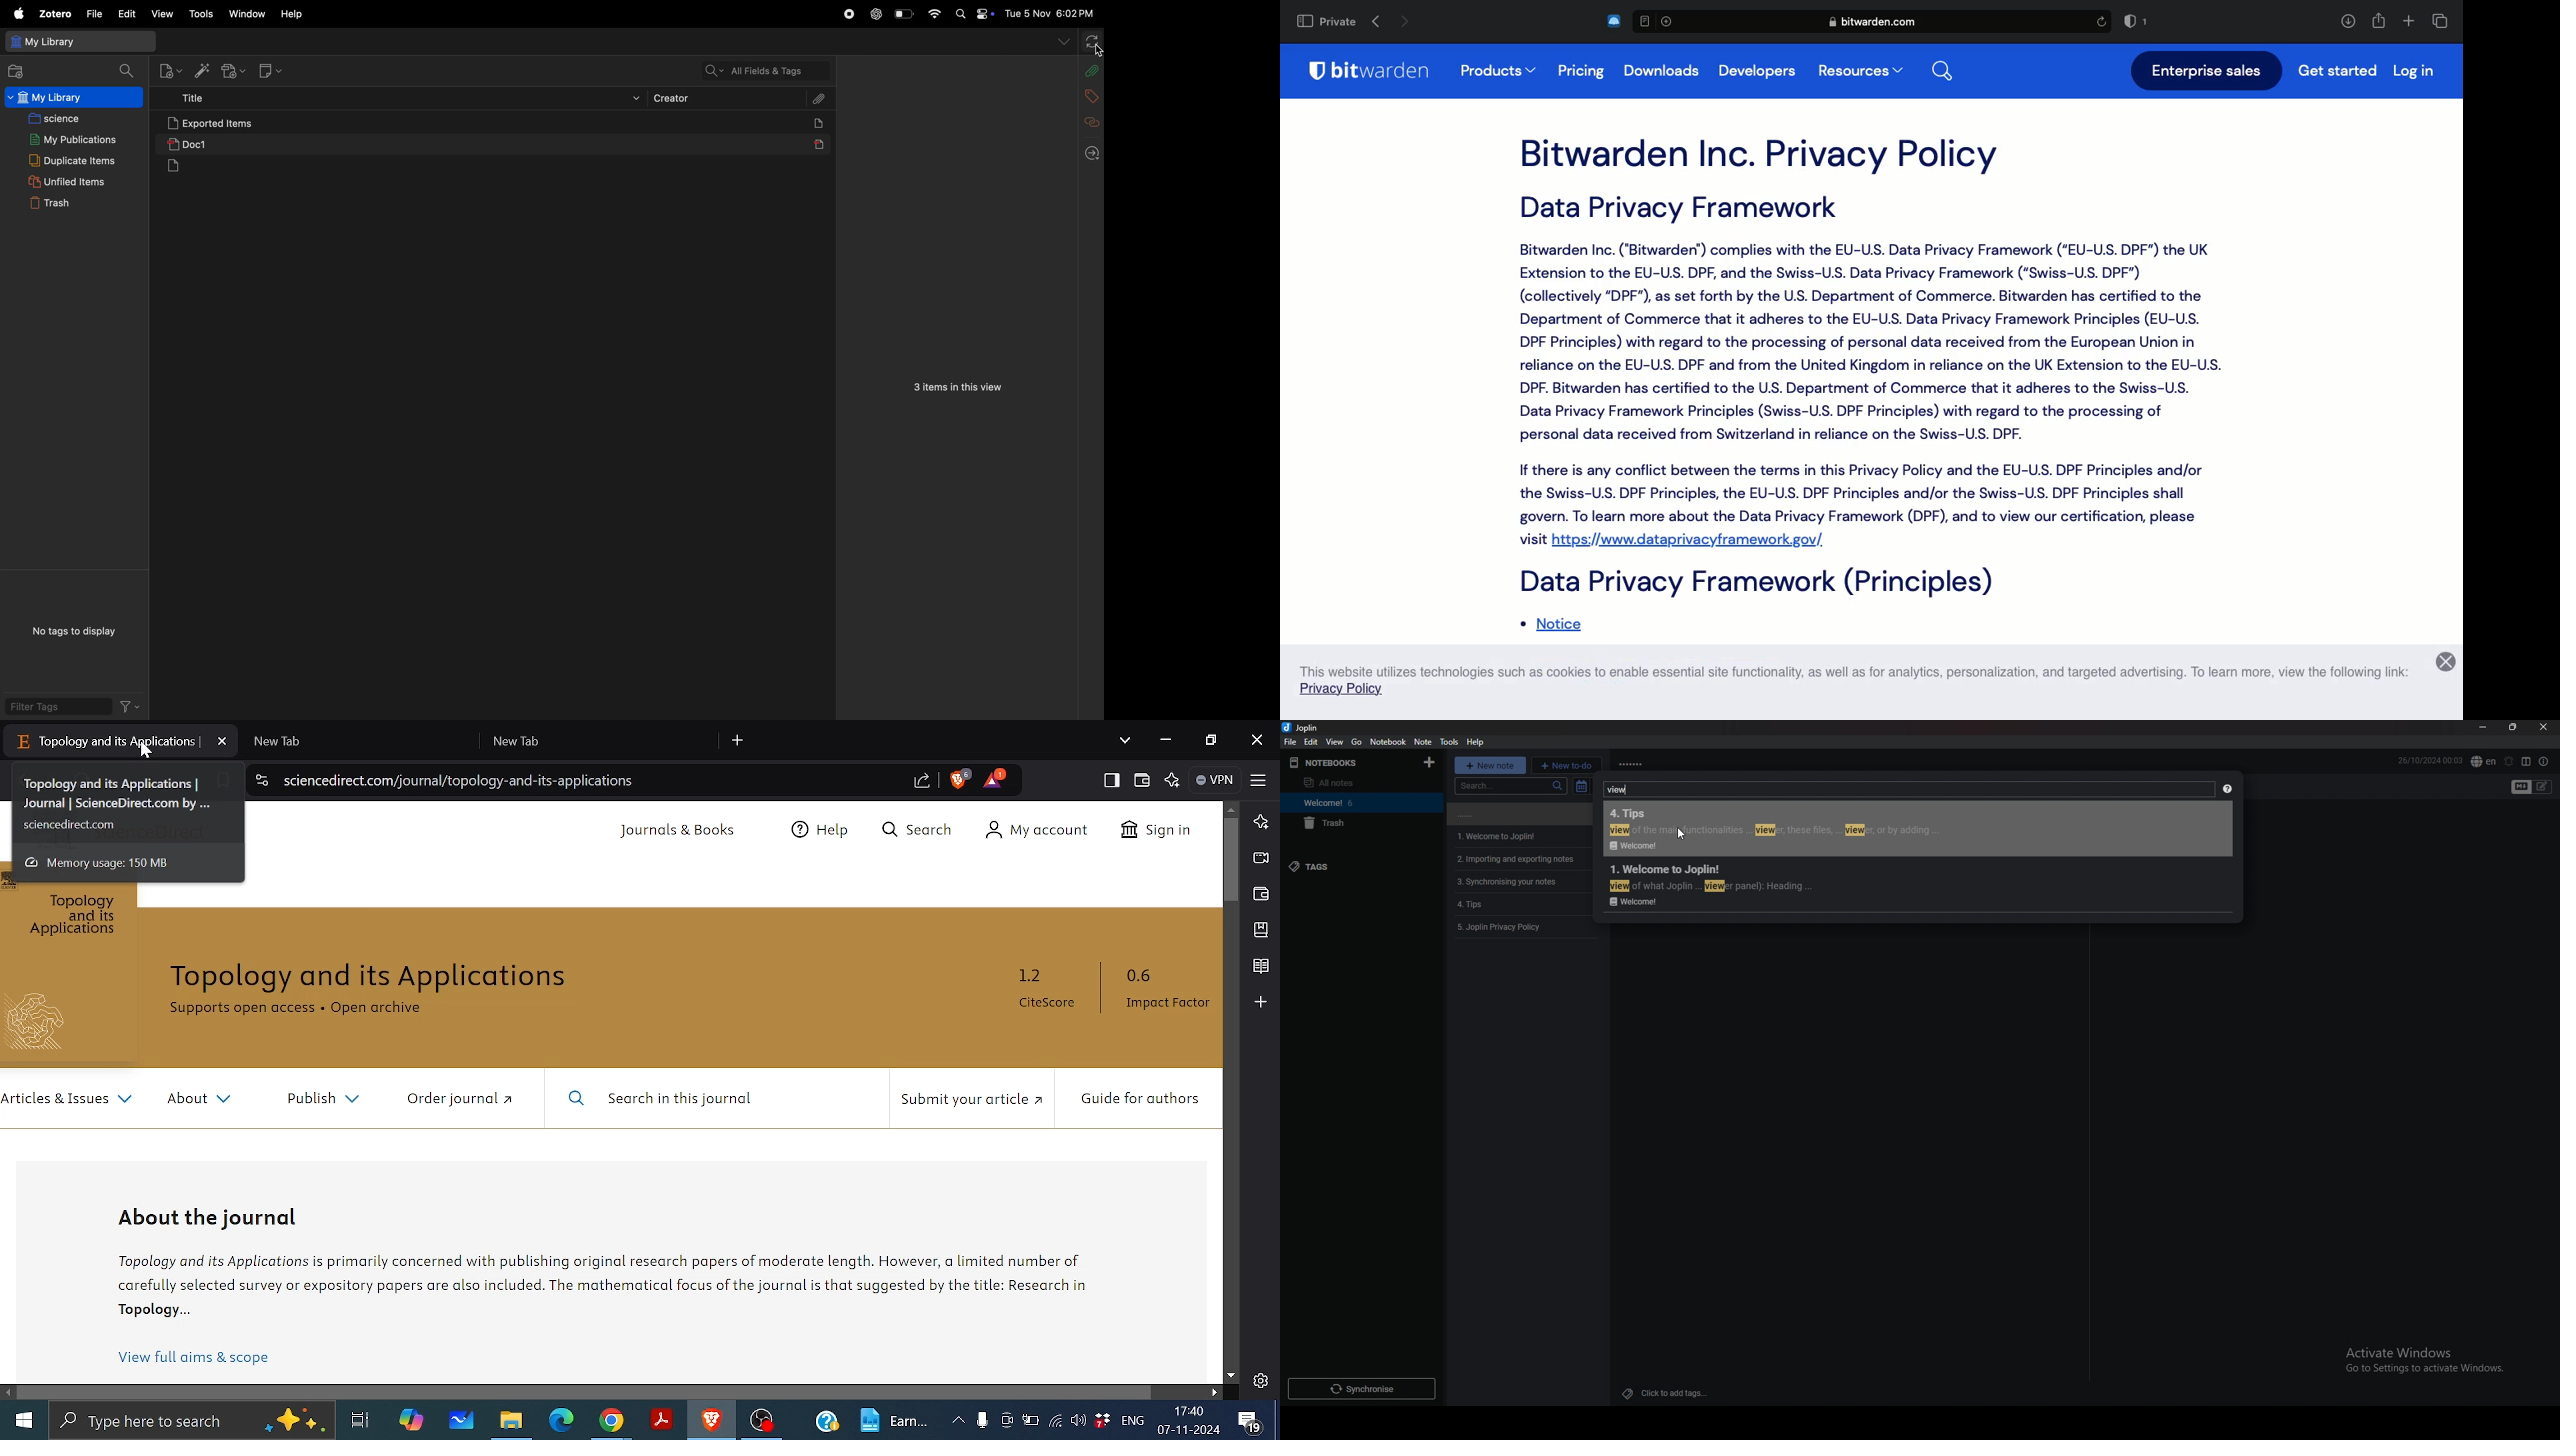 Image resolution: width=2576 pixels, height=1456 pixels. I want to click on resize, so click(2516, 727).